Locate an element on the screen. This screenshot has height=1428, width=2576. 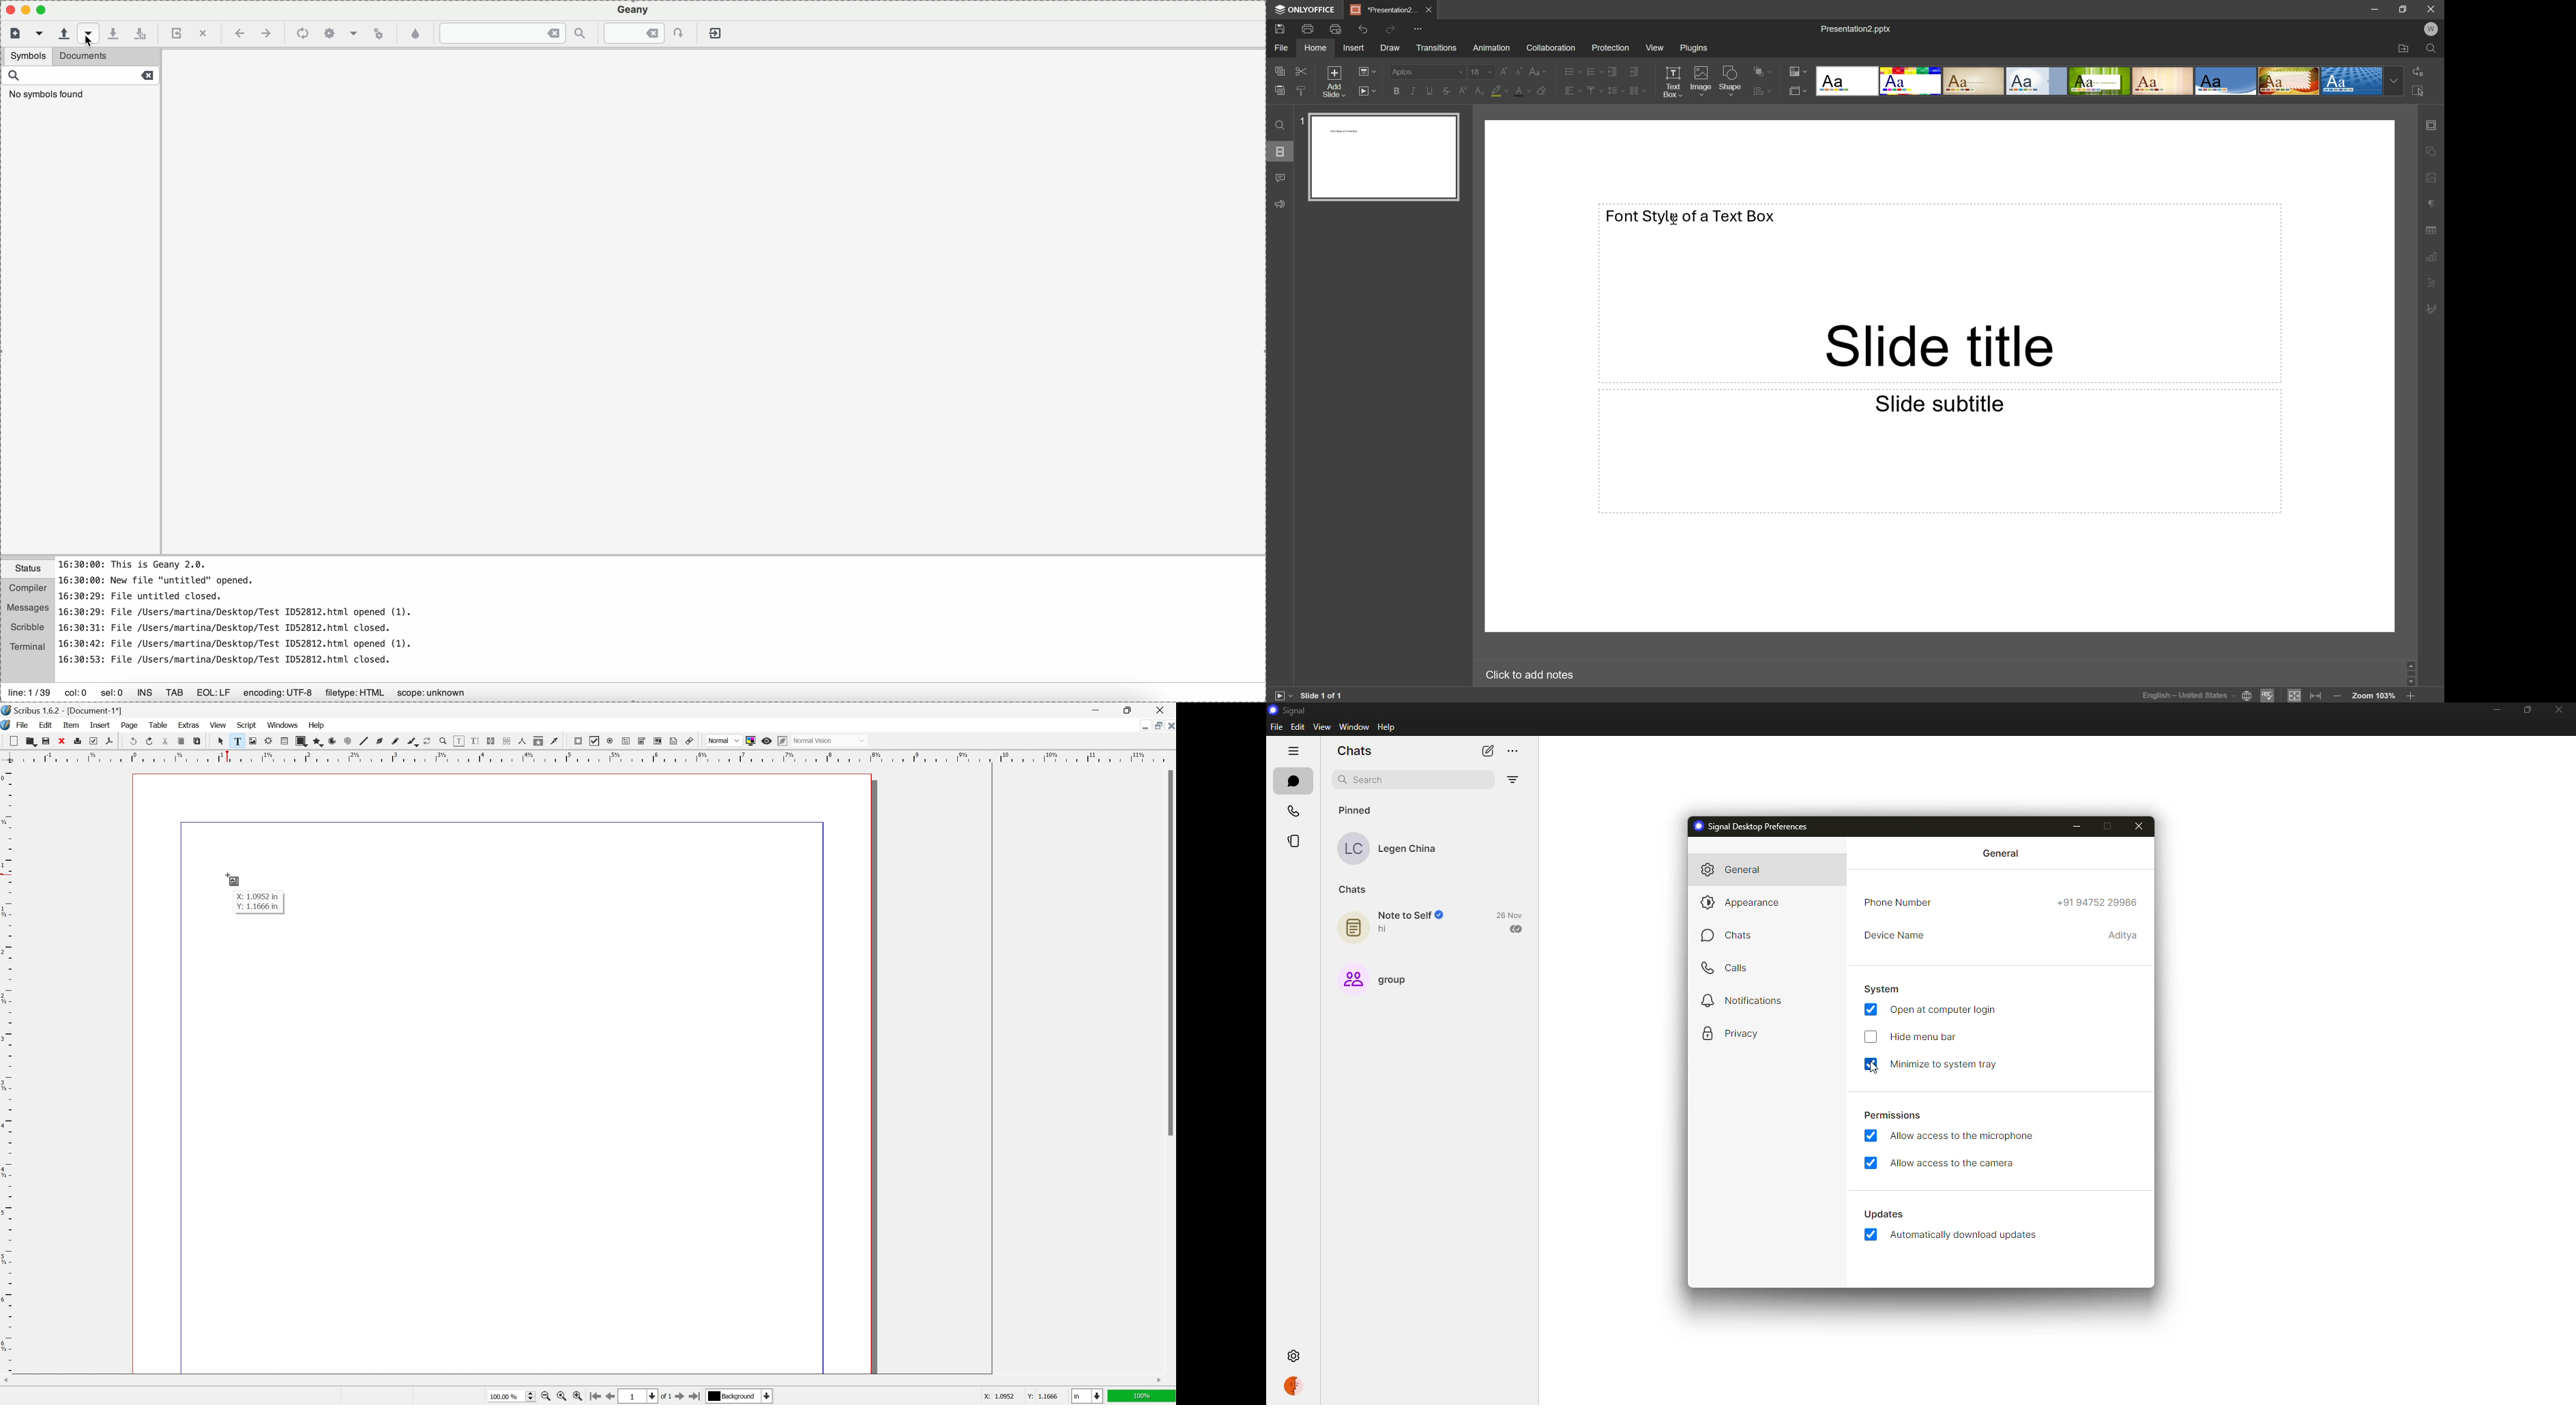
edit is located at coordinates (46, 725).